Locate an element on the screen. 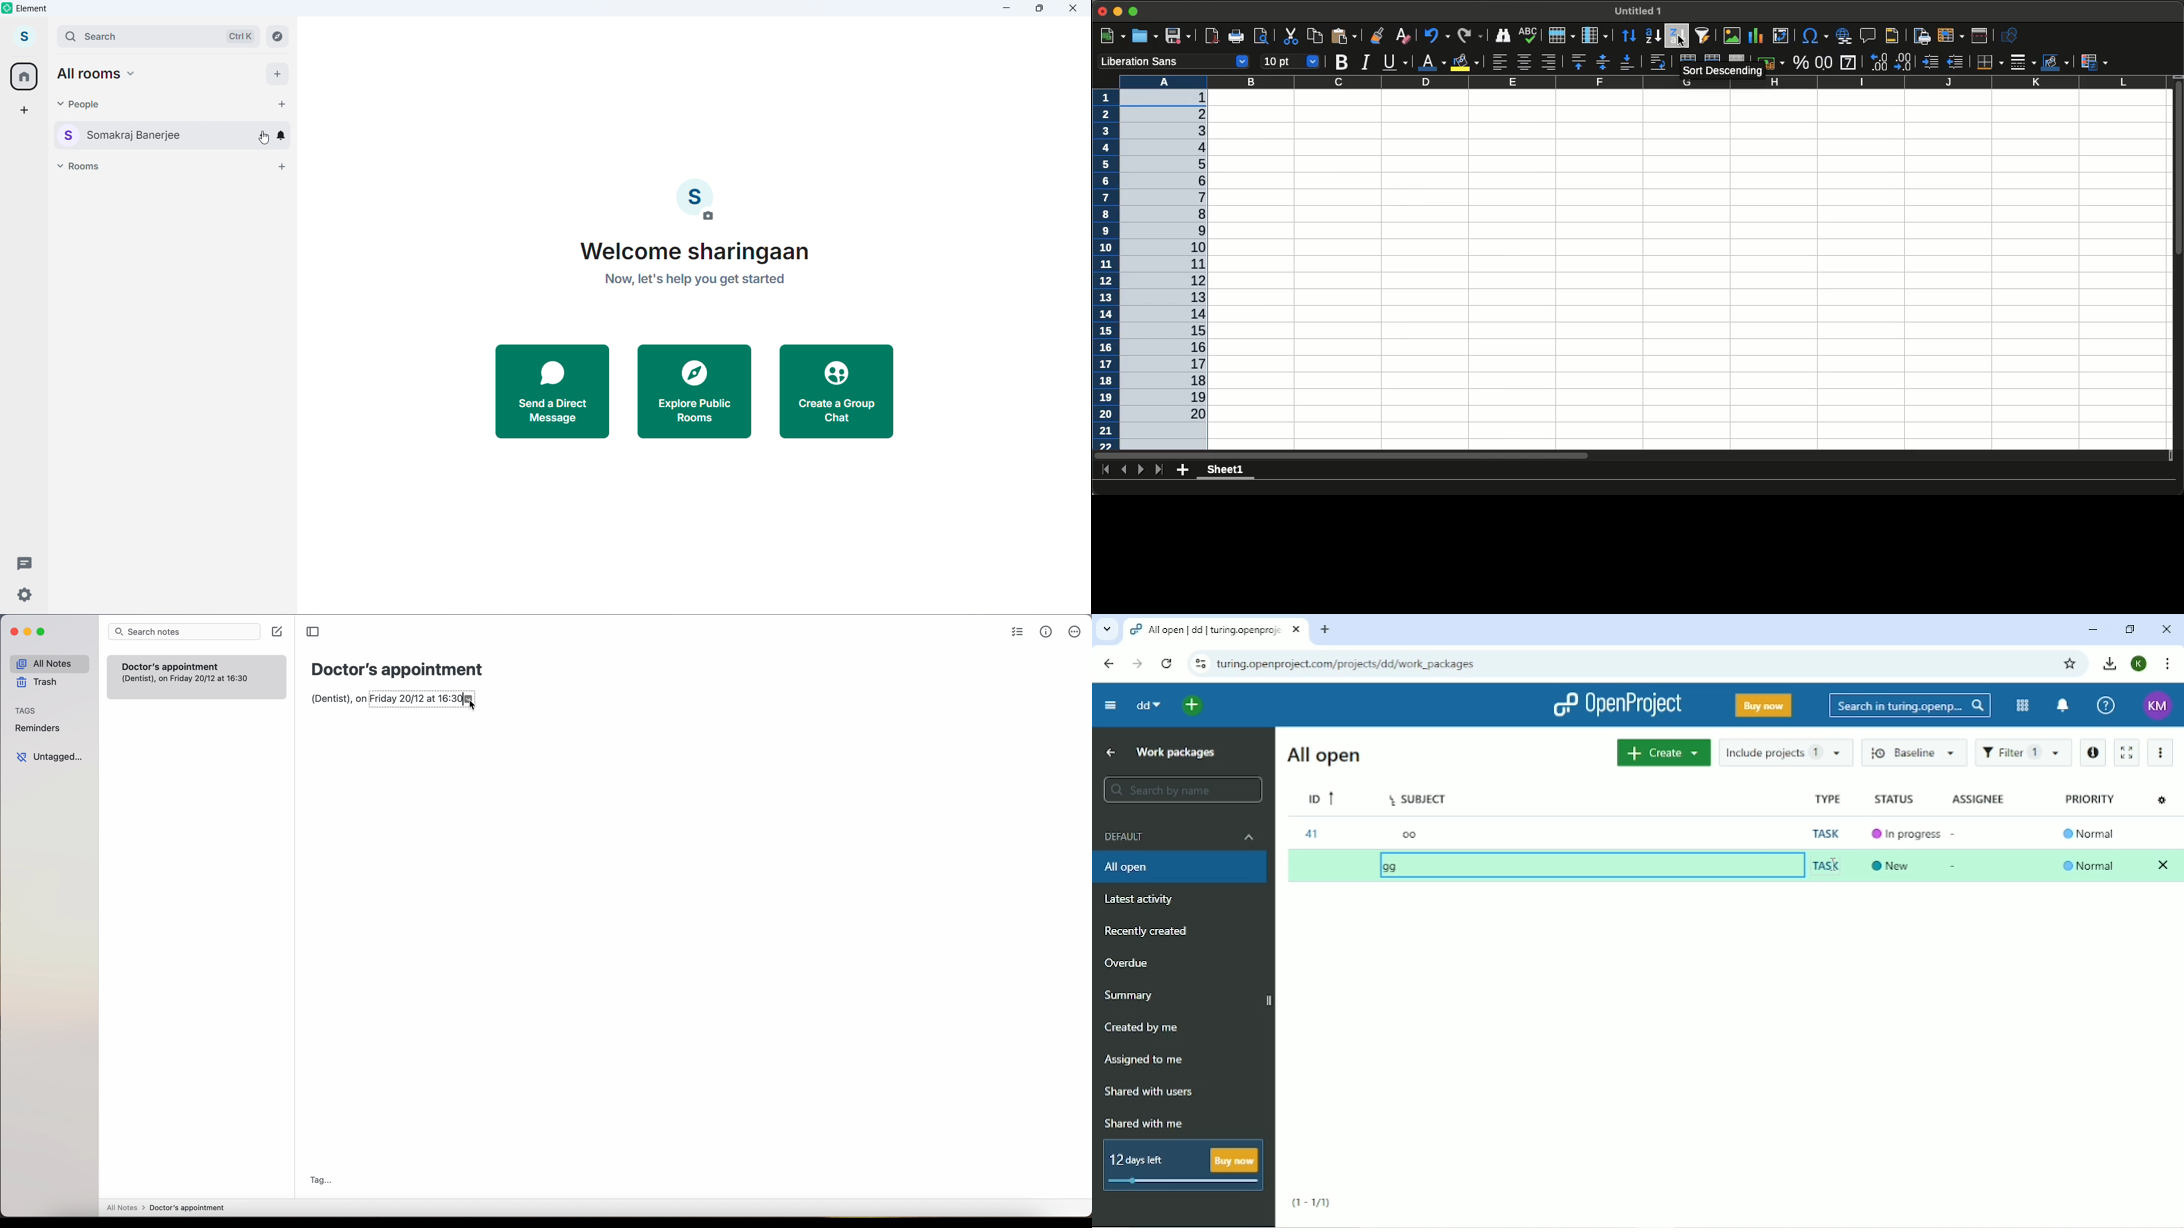  Threads  is located at coordinates (24, 562).